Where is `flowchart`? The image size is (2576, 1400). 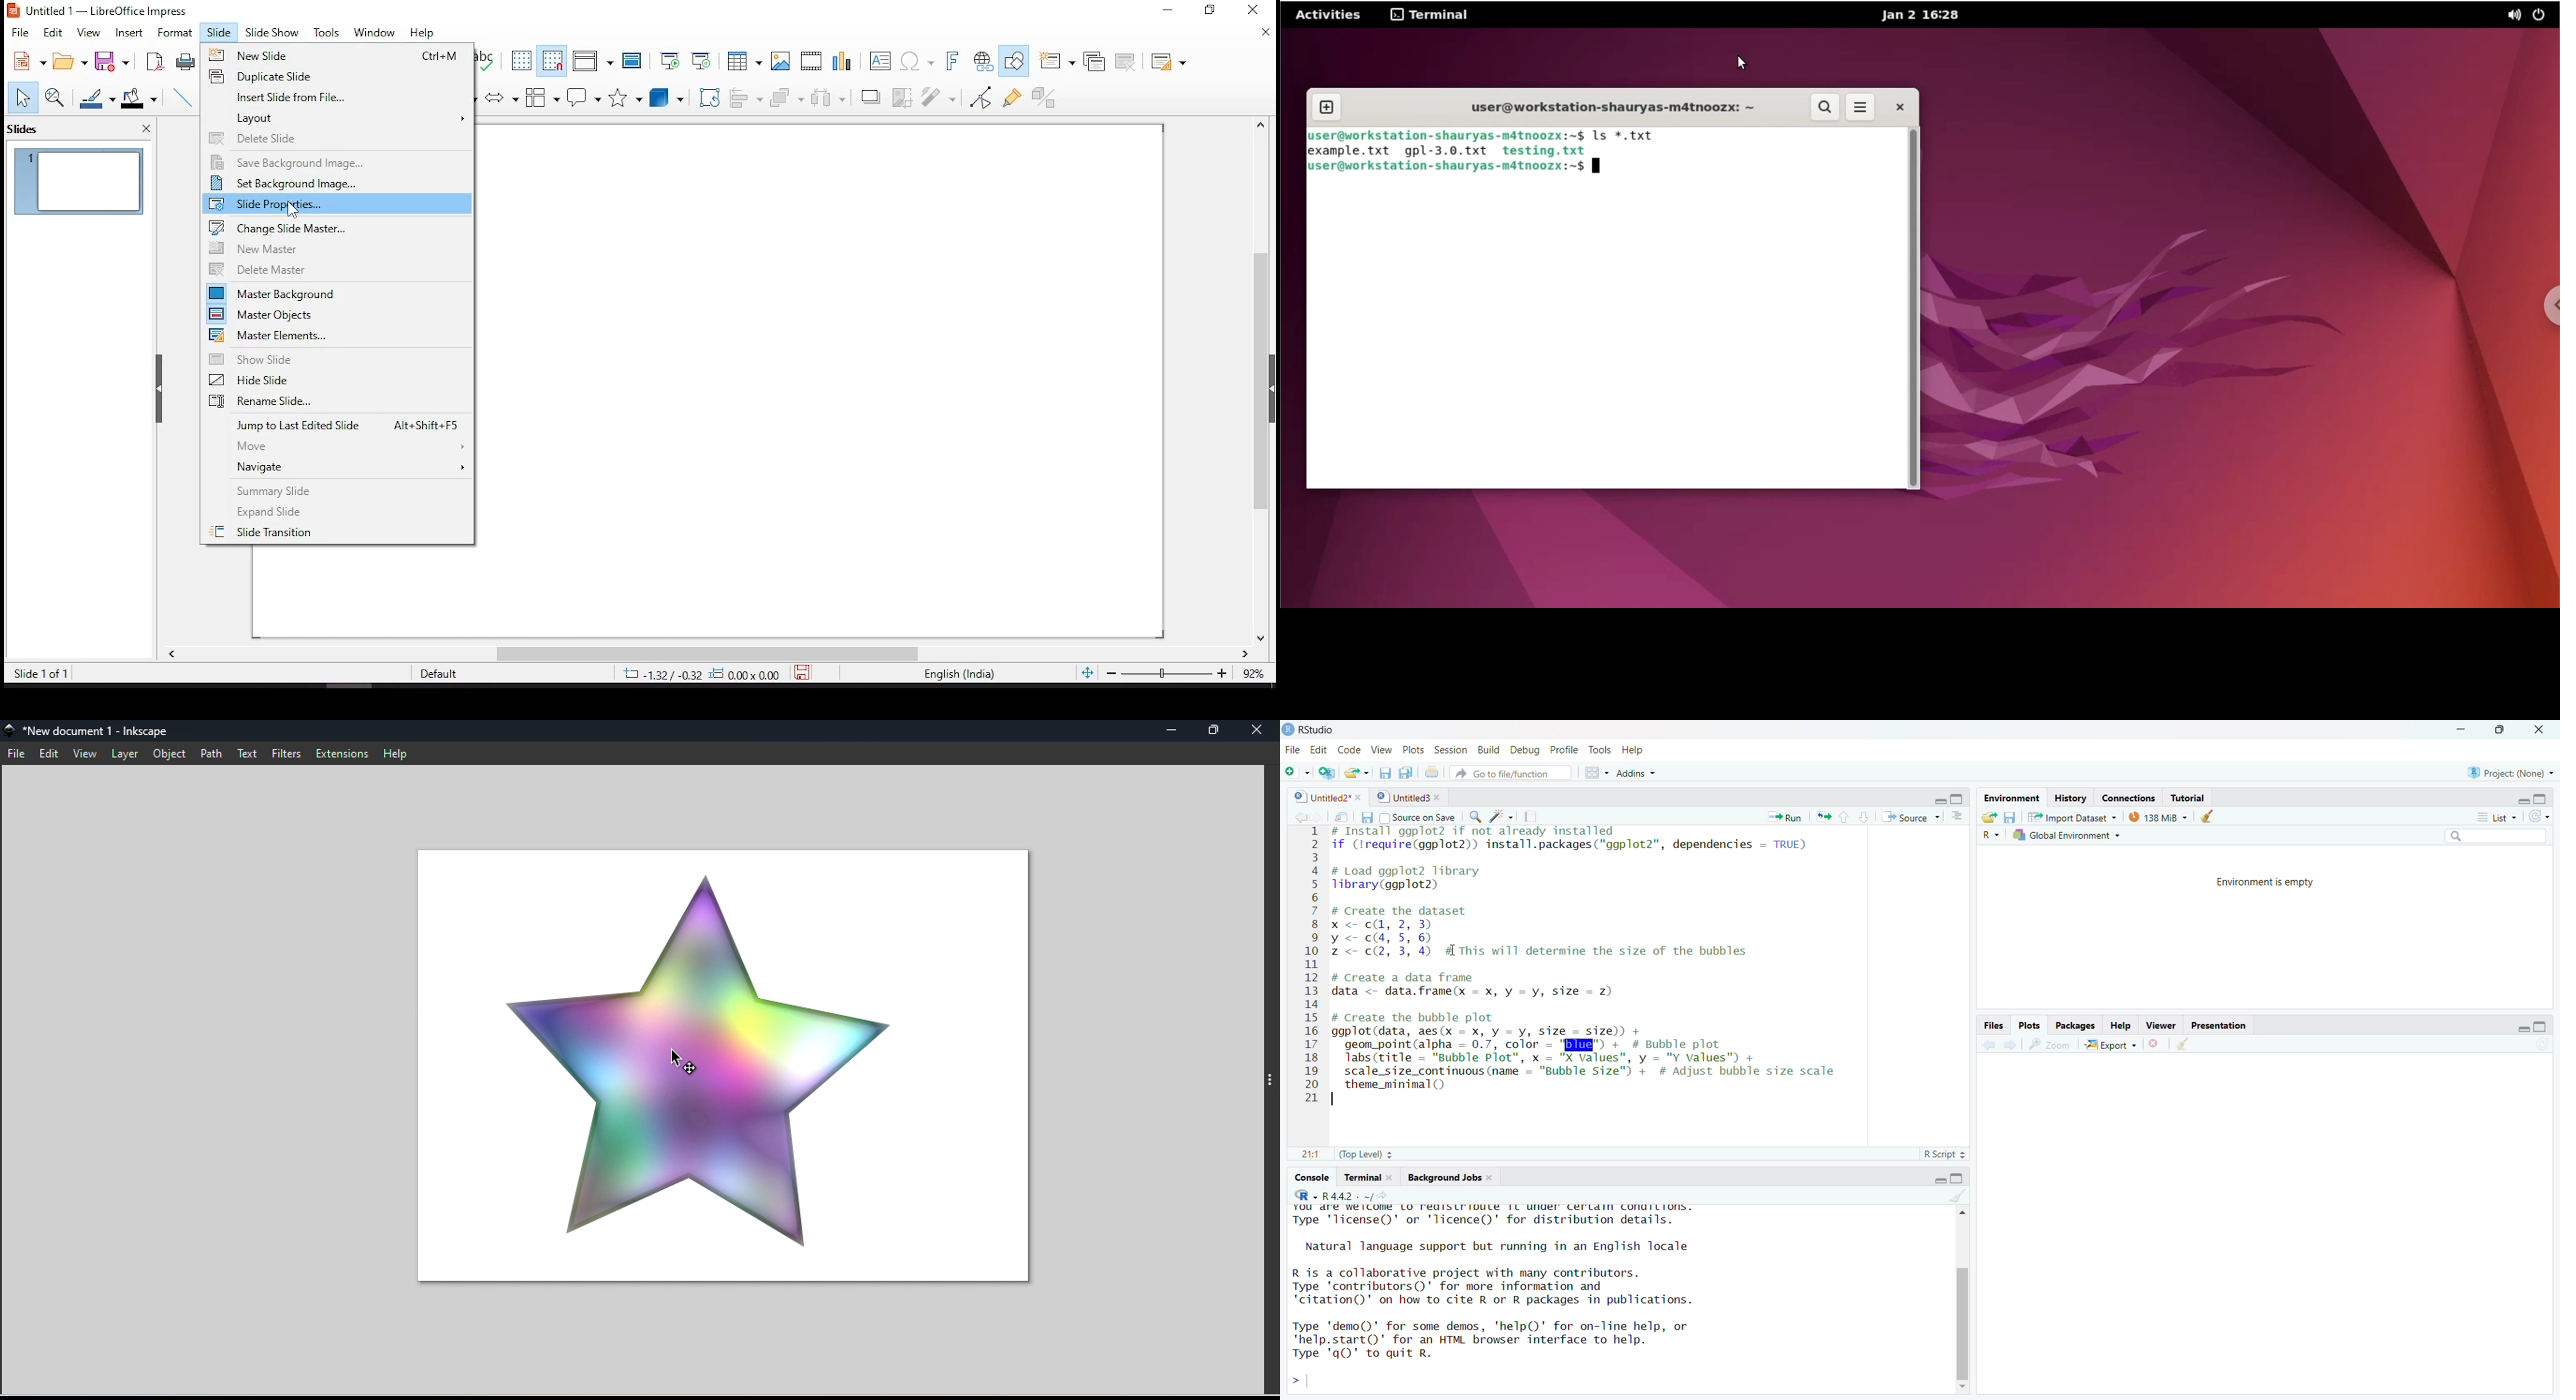 flowchart is located at coordinates (544, 95).